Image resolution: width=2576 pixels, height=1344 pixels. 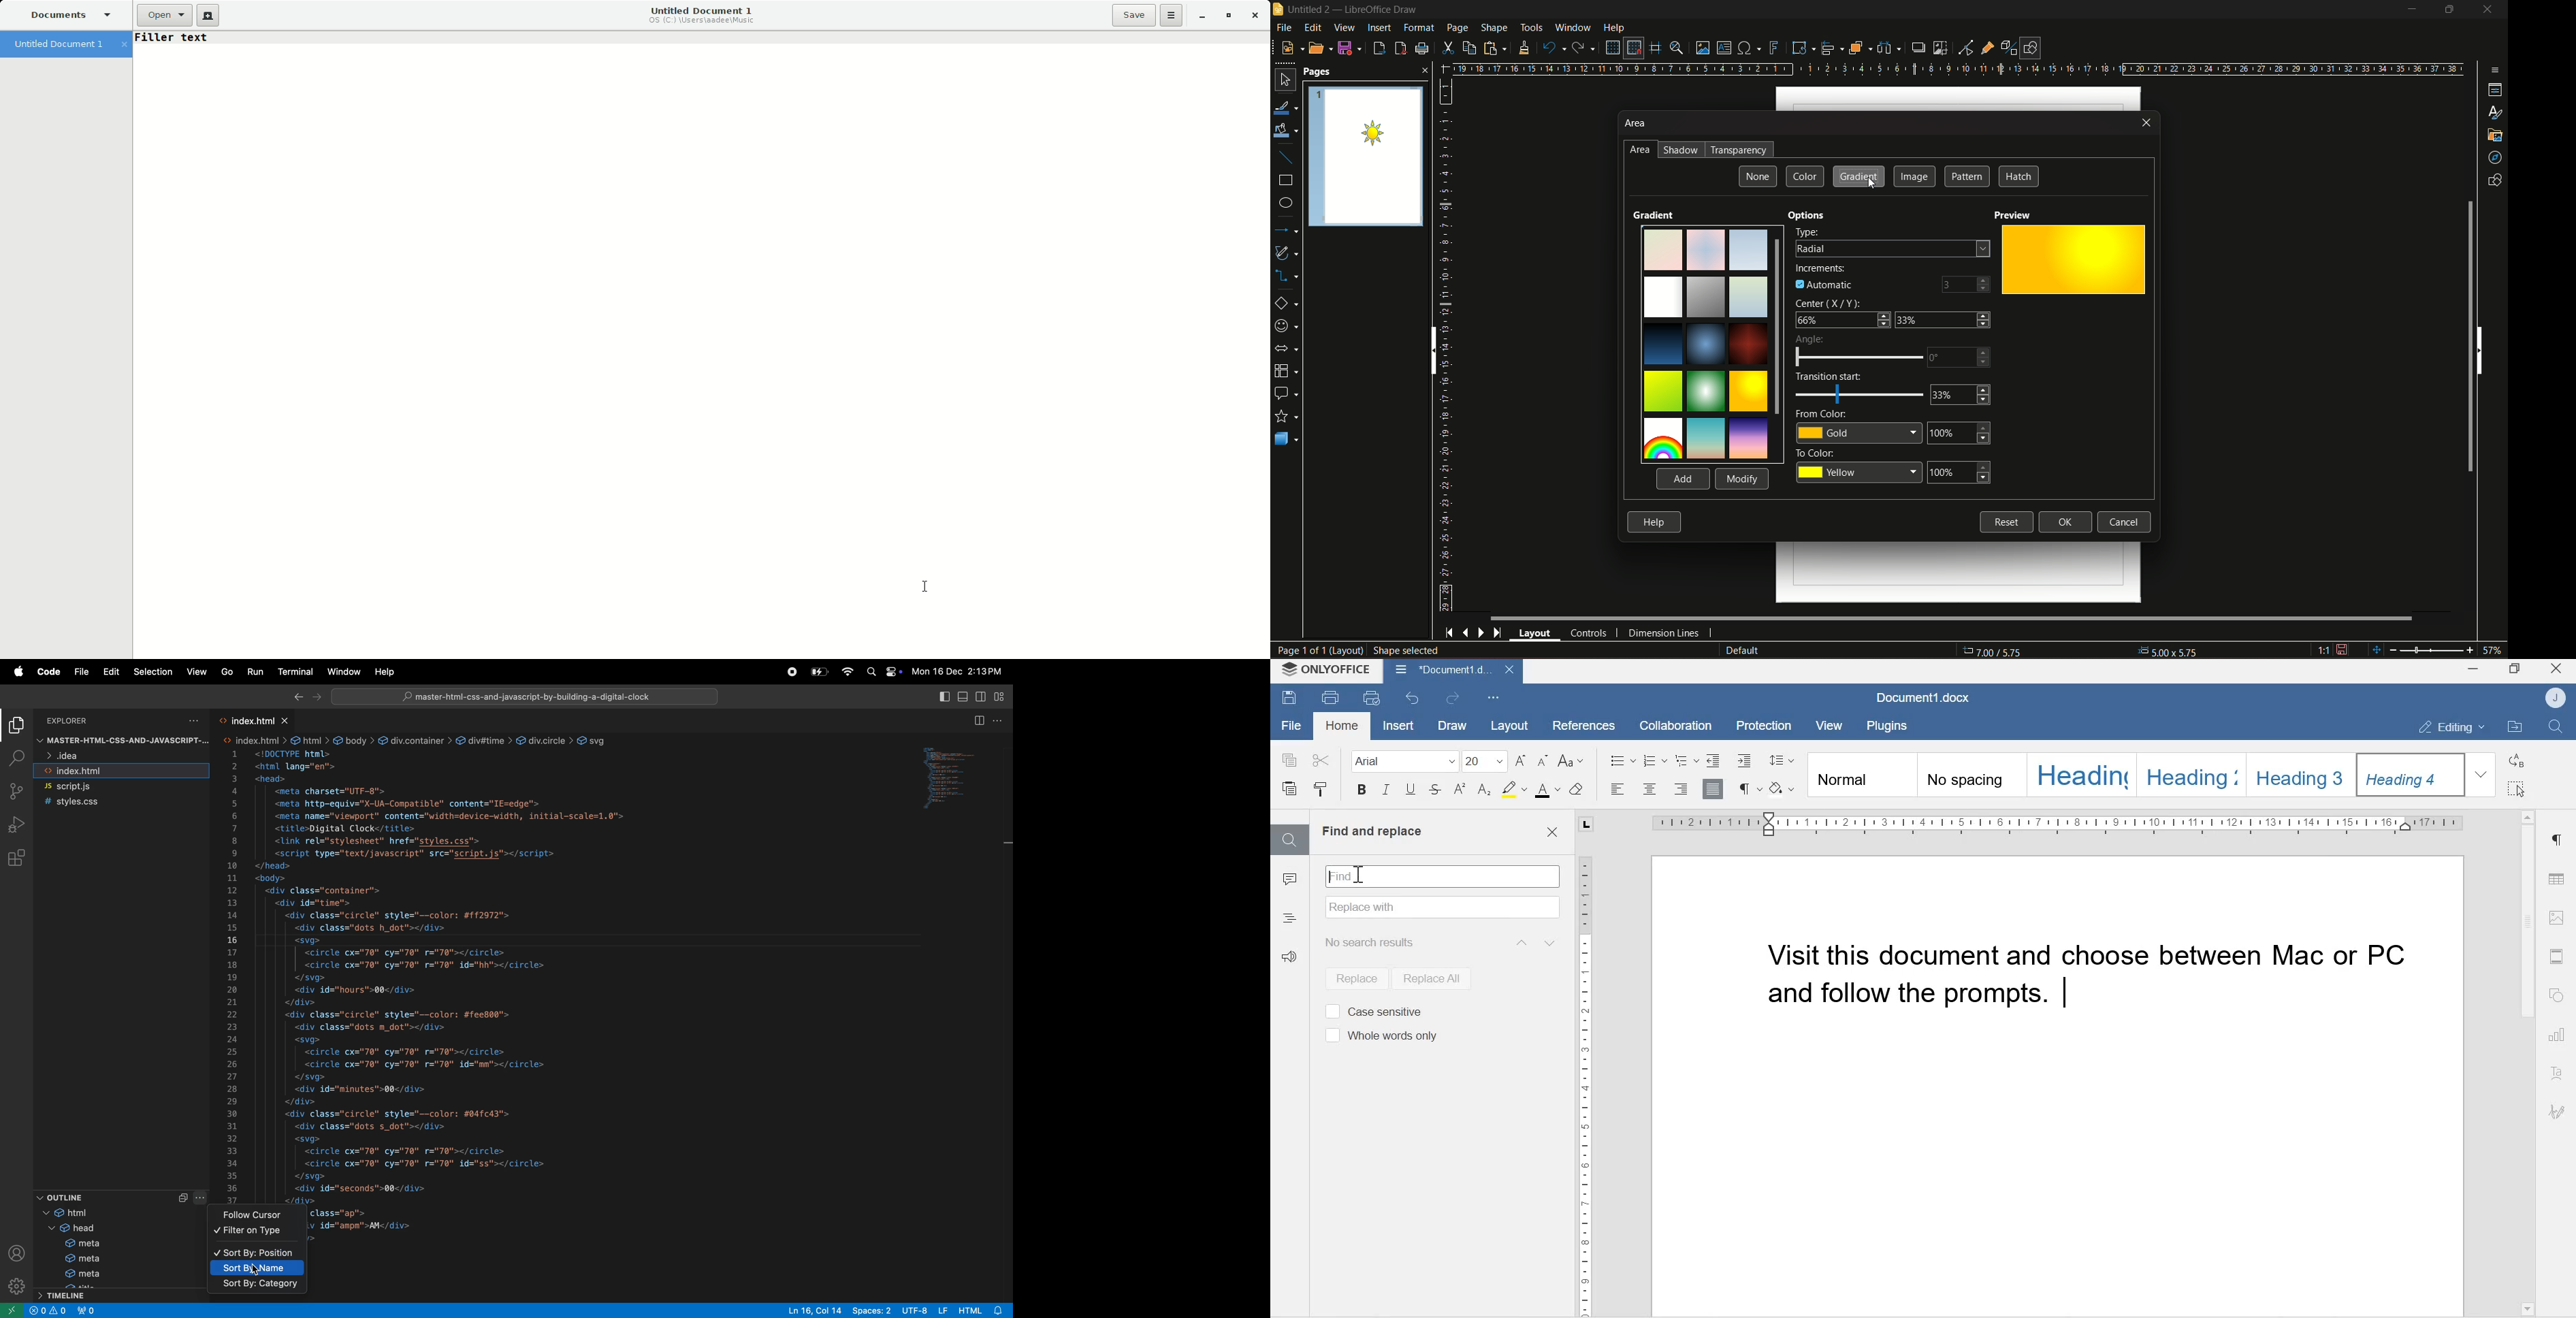 What do you see at coordinates (2081, 774) in the screenshot?
I see `Heading 1` at bounding box center [2081, 774].